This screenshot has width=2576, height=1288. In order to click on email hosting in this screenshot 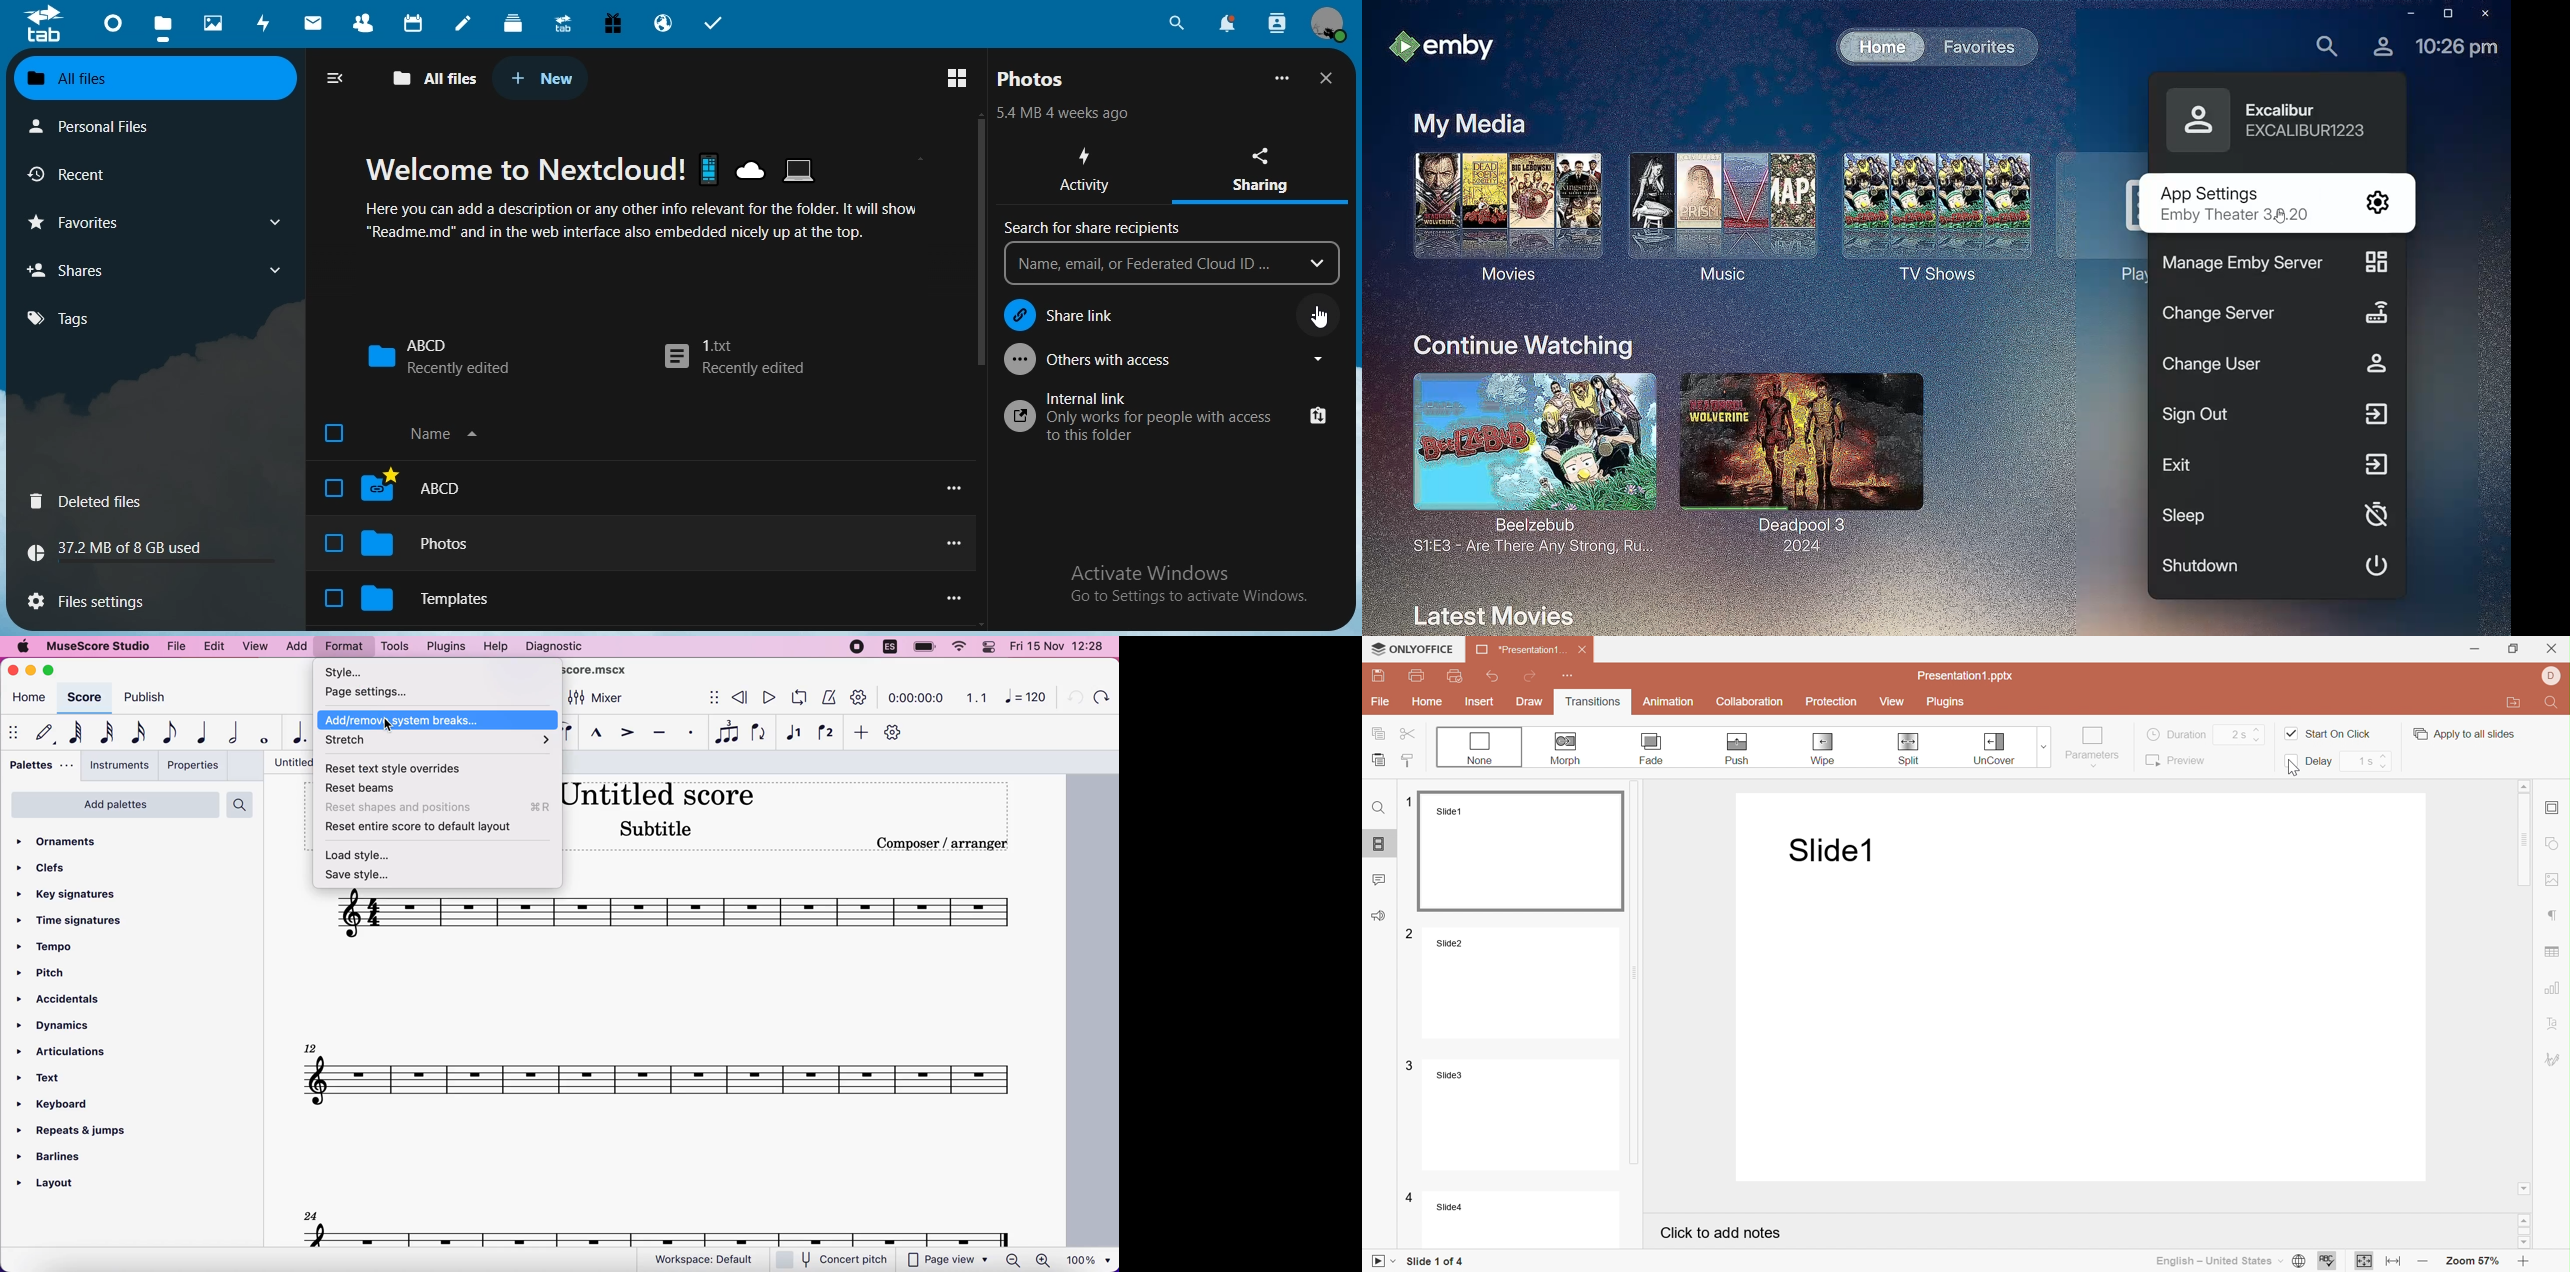, I will do `click(664, 25)`.